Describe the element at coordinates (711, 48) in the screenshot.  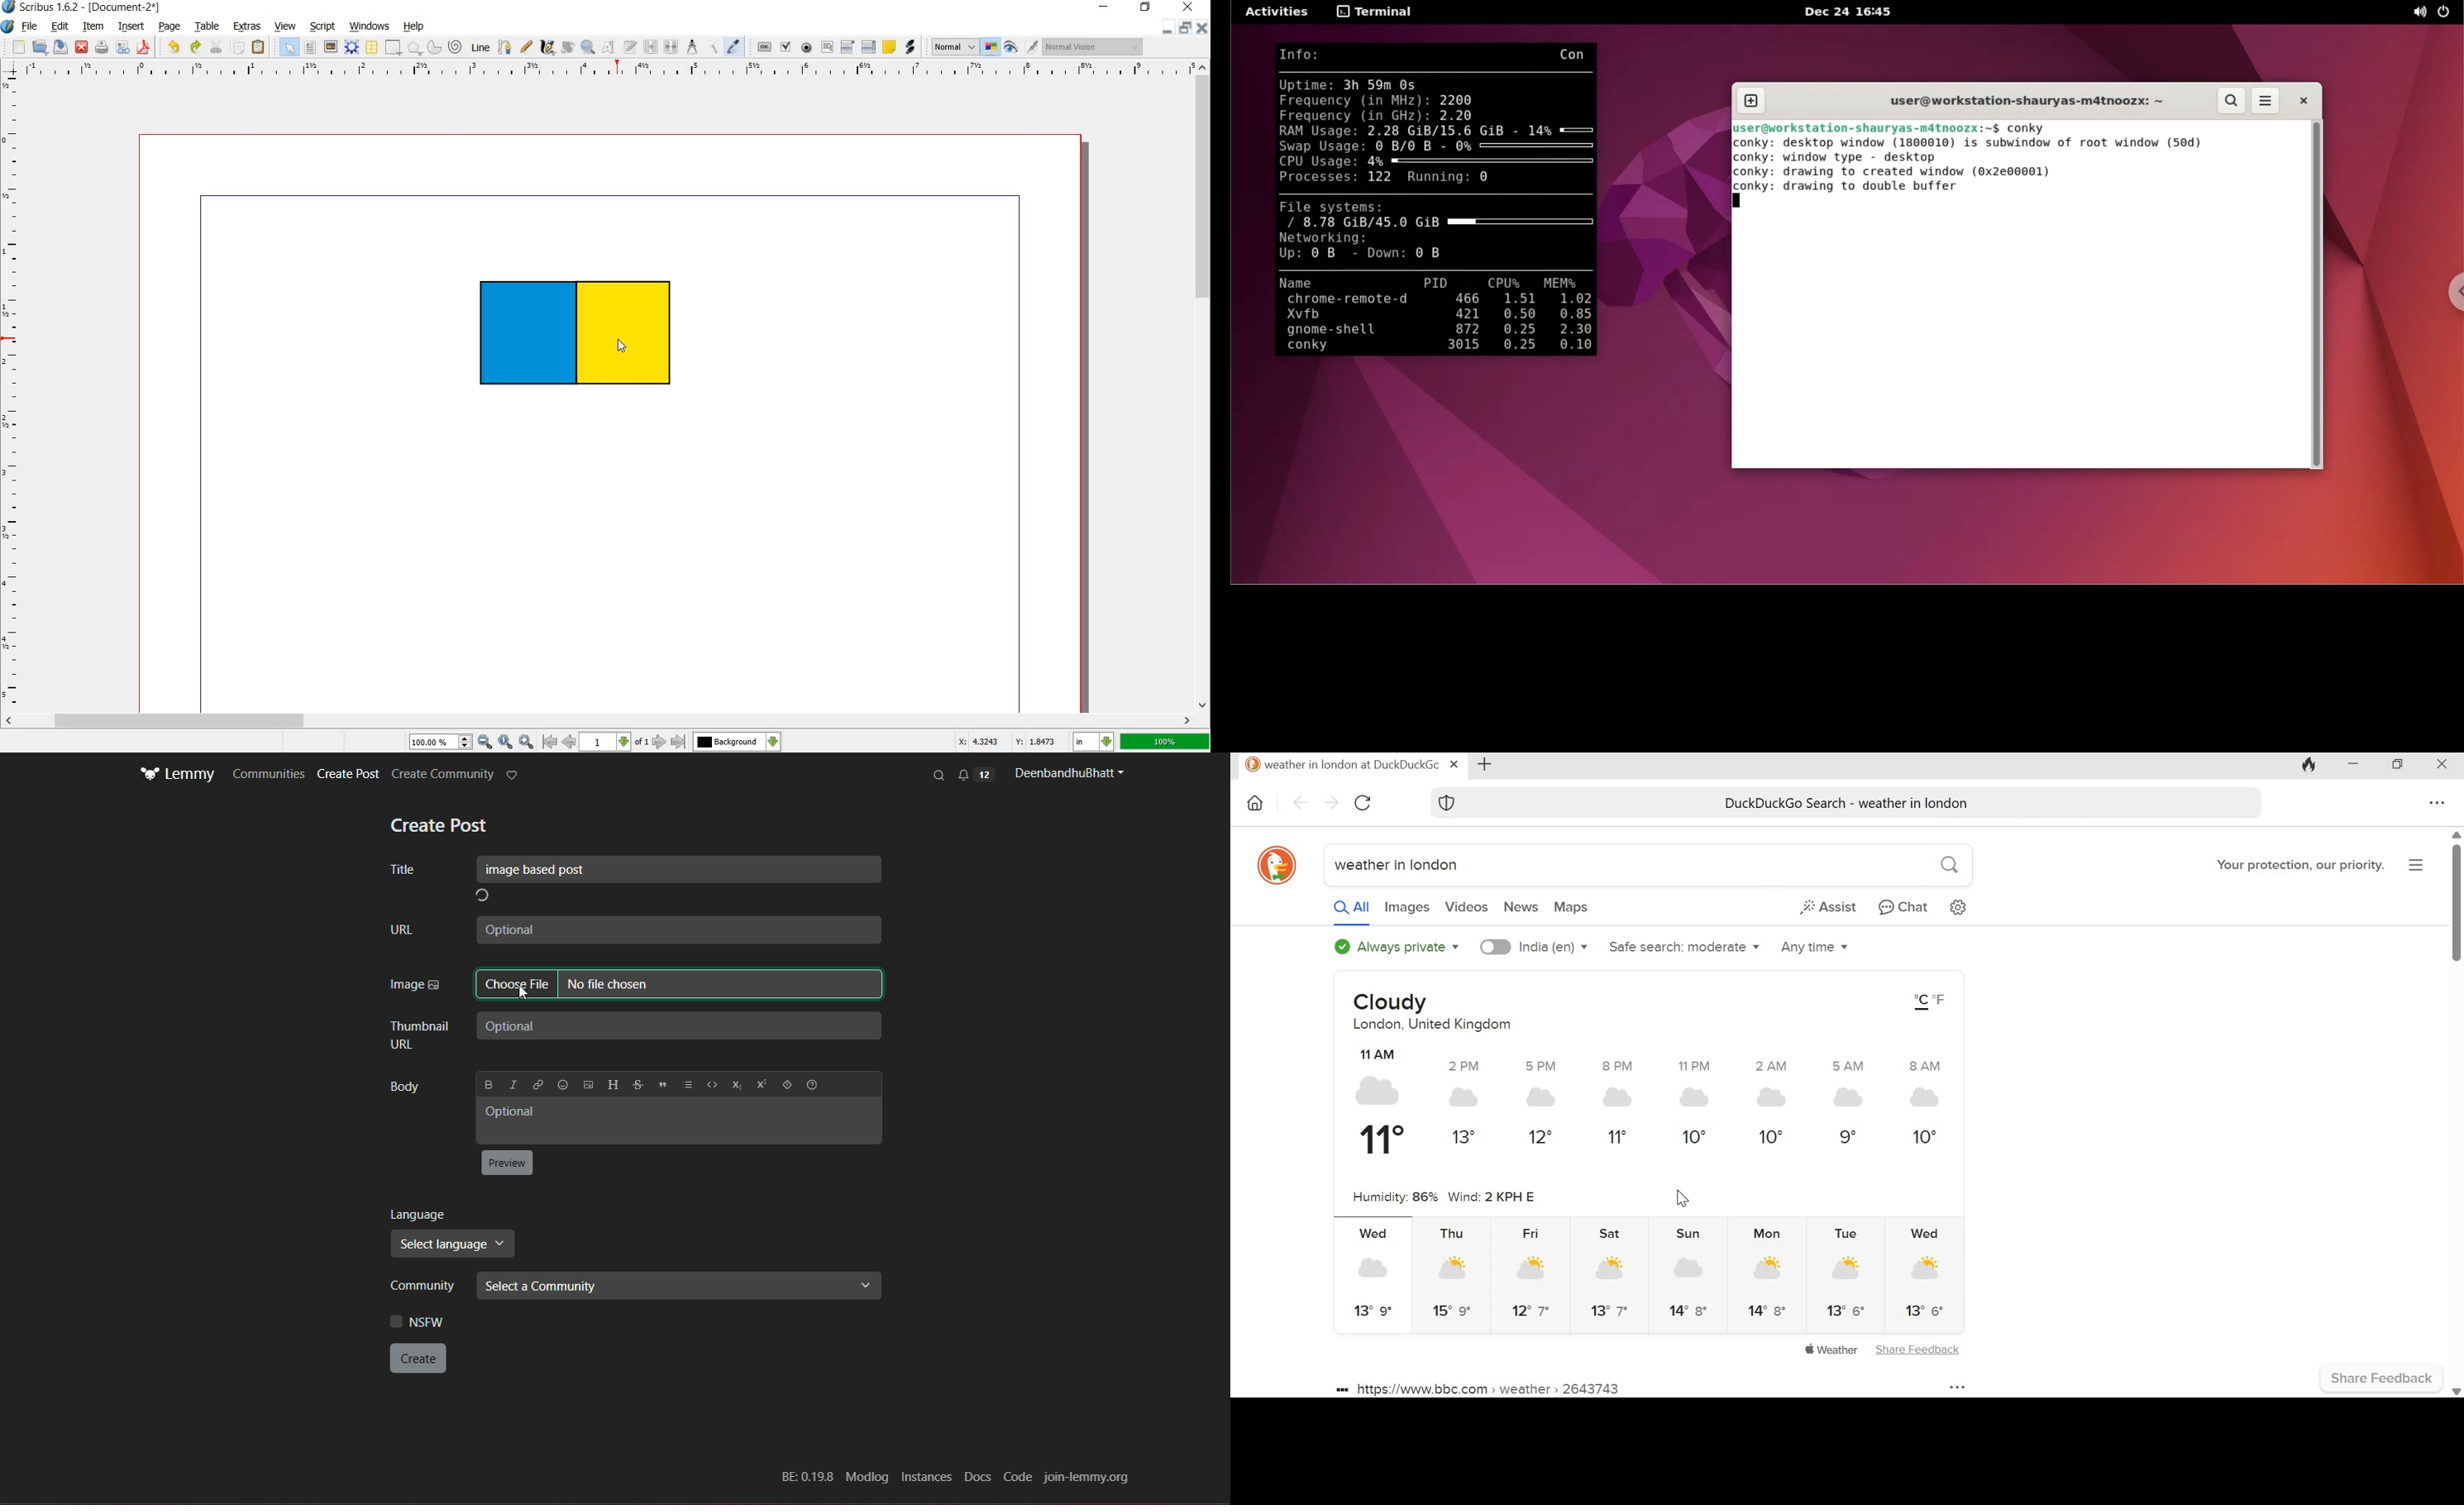
I see `copy item properties` at that location.